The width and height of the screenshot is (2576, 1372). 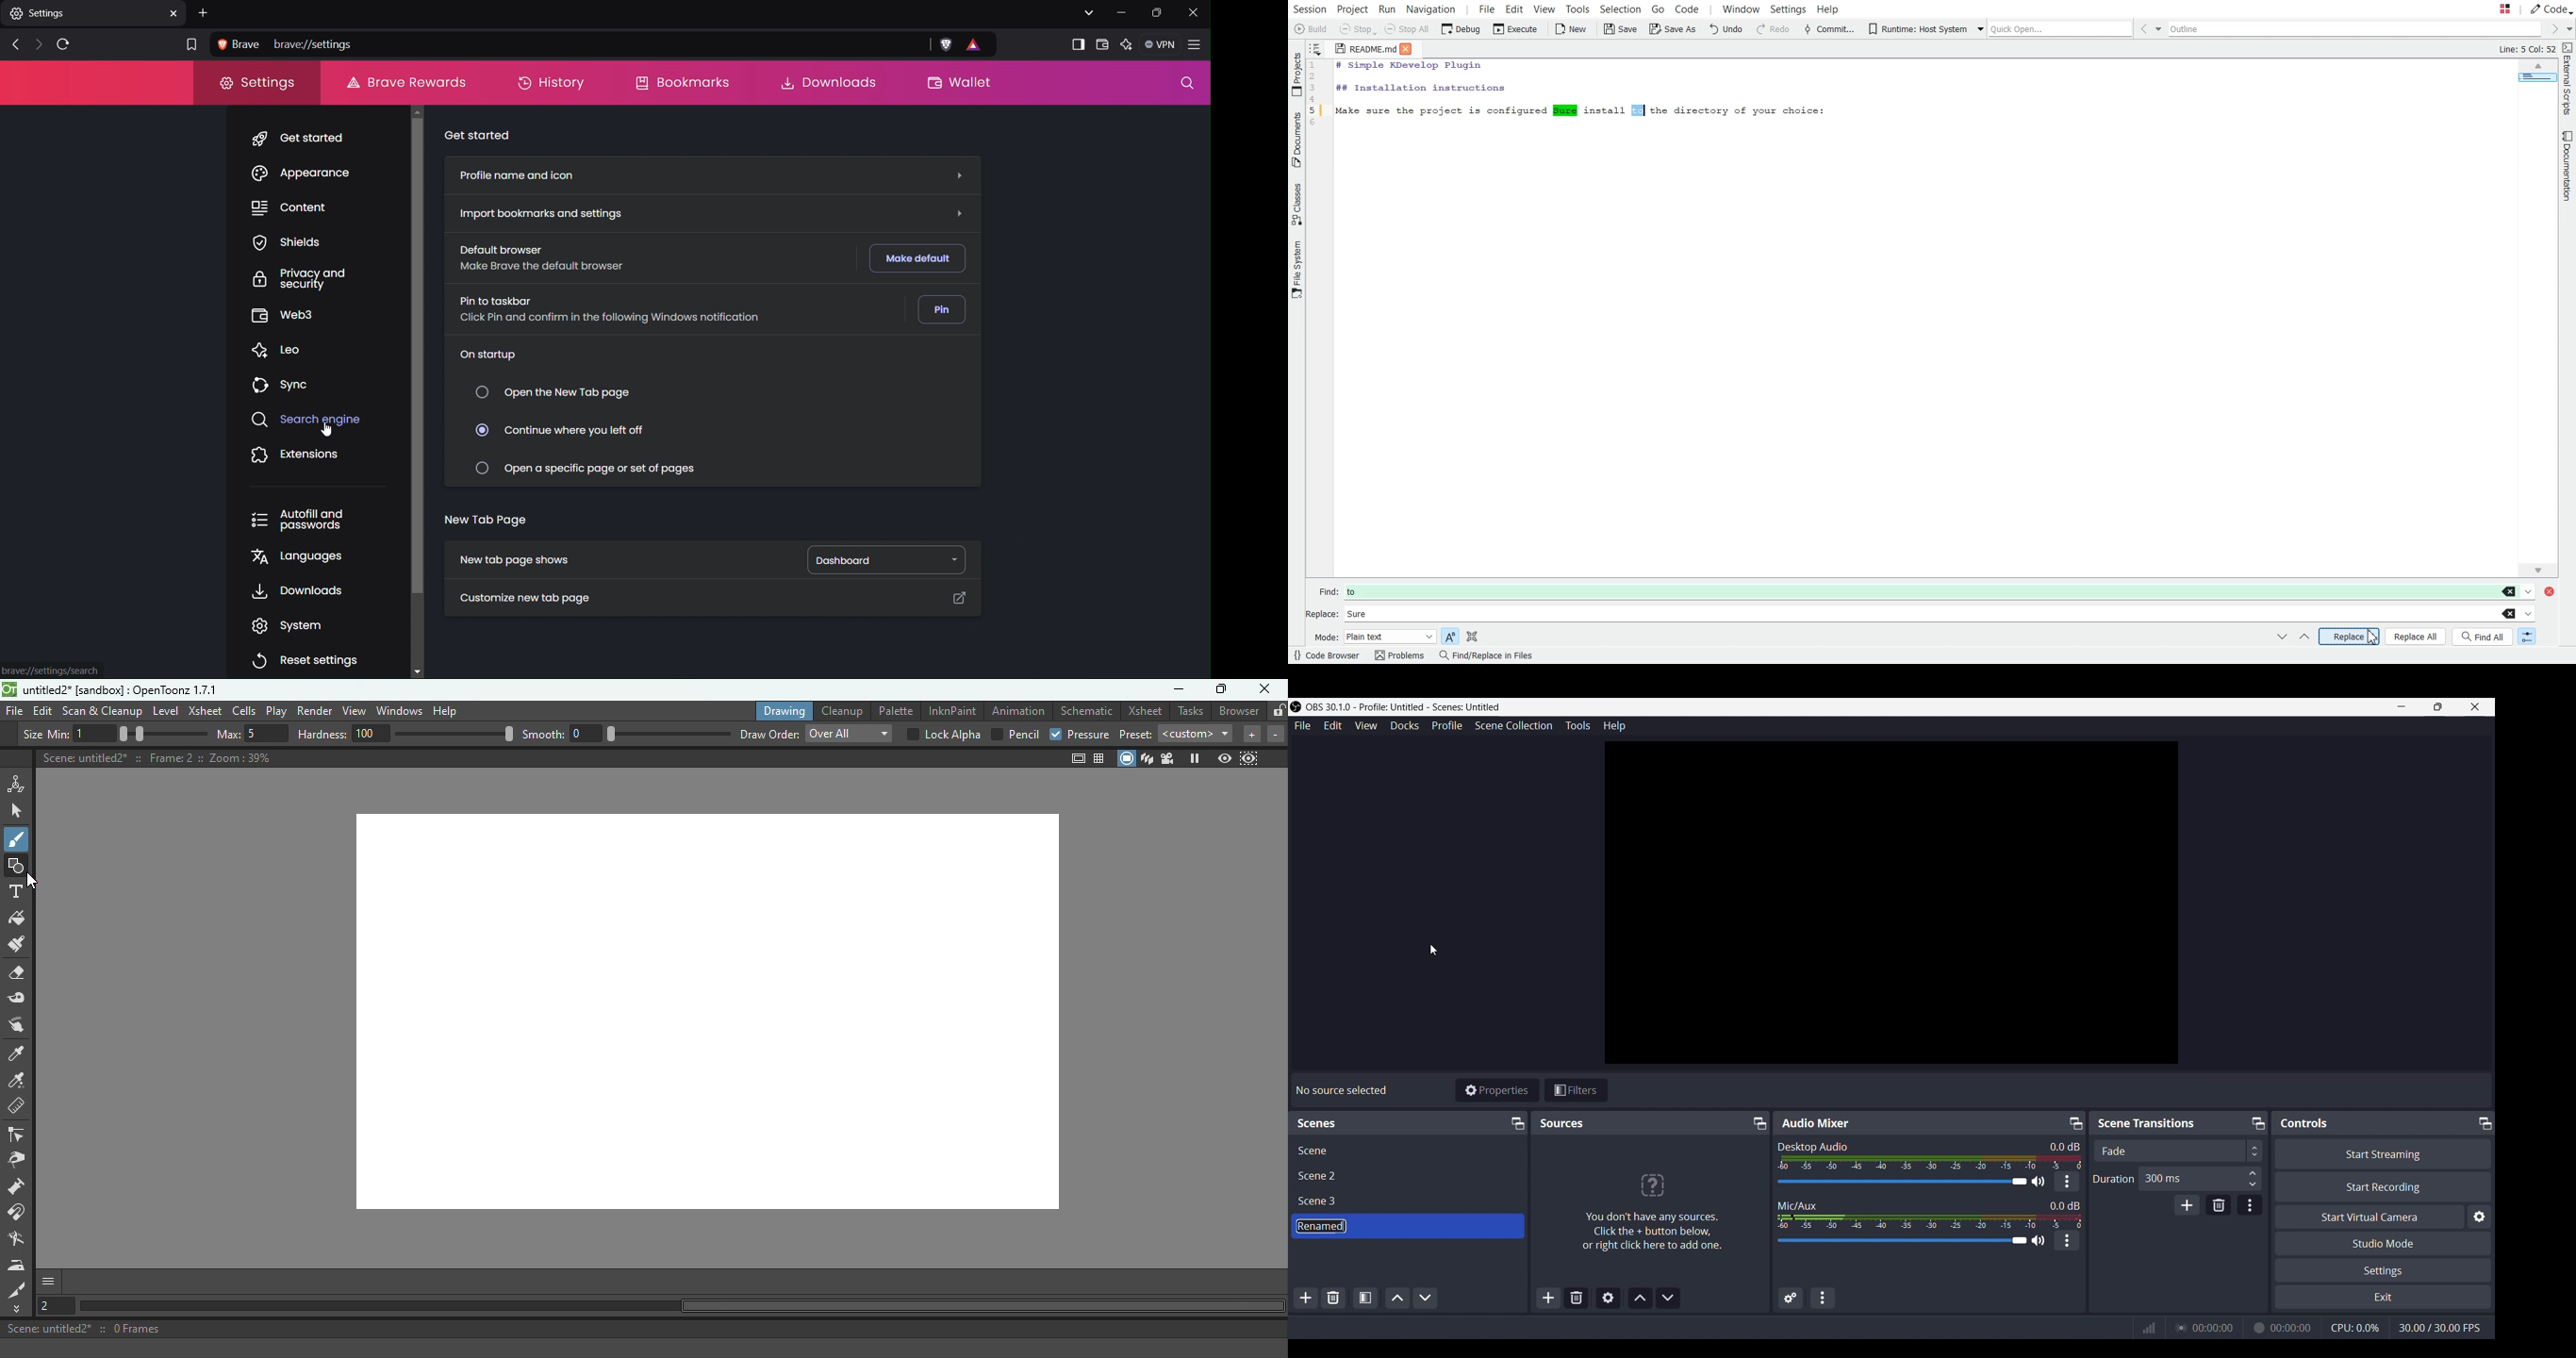 I want to click on Sources, so click(x=1562, y=1123).